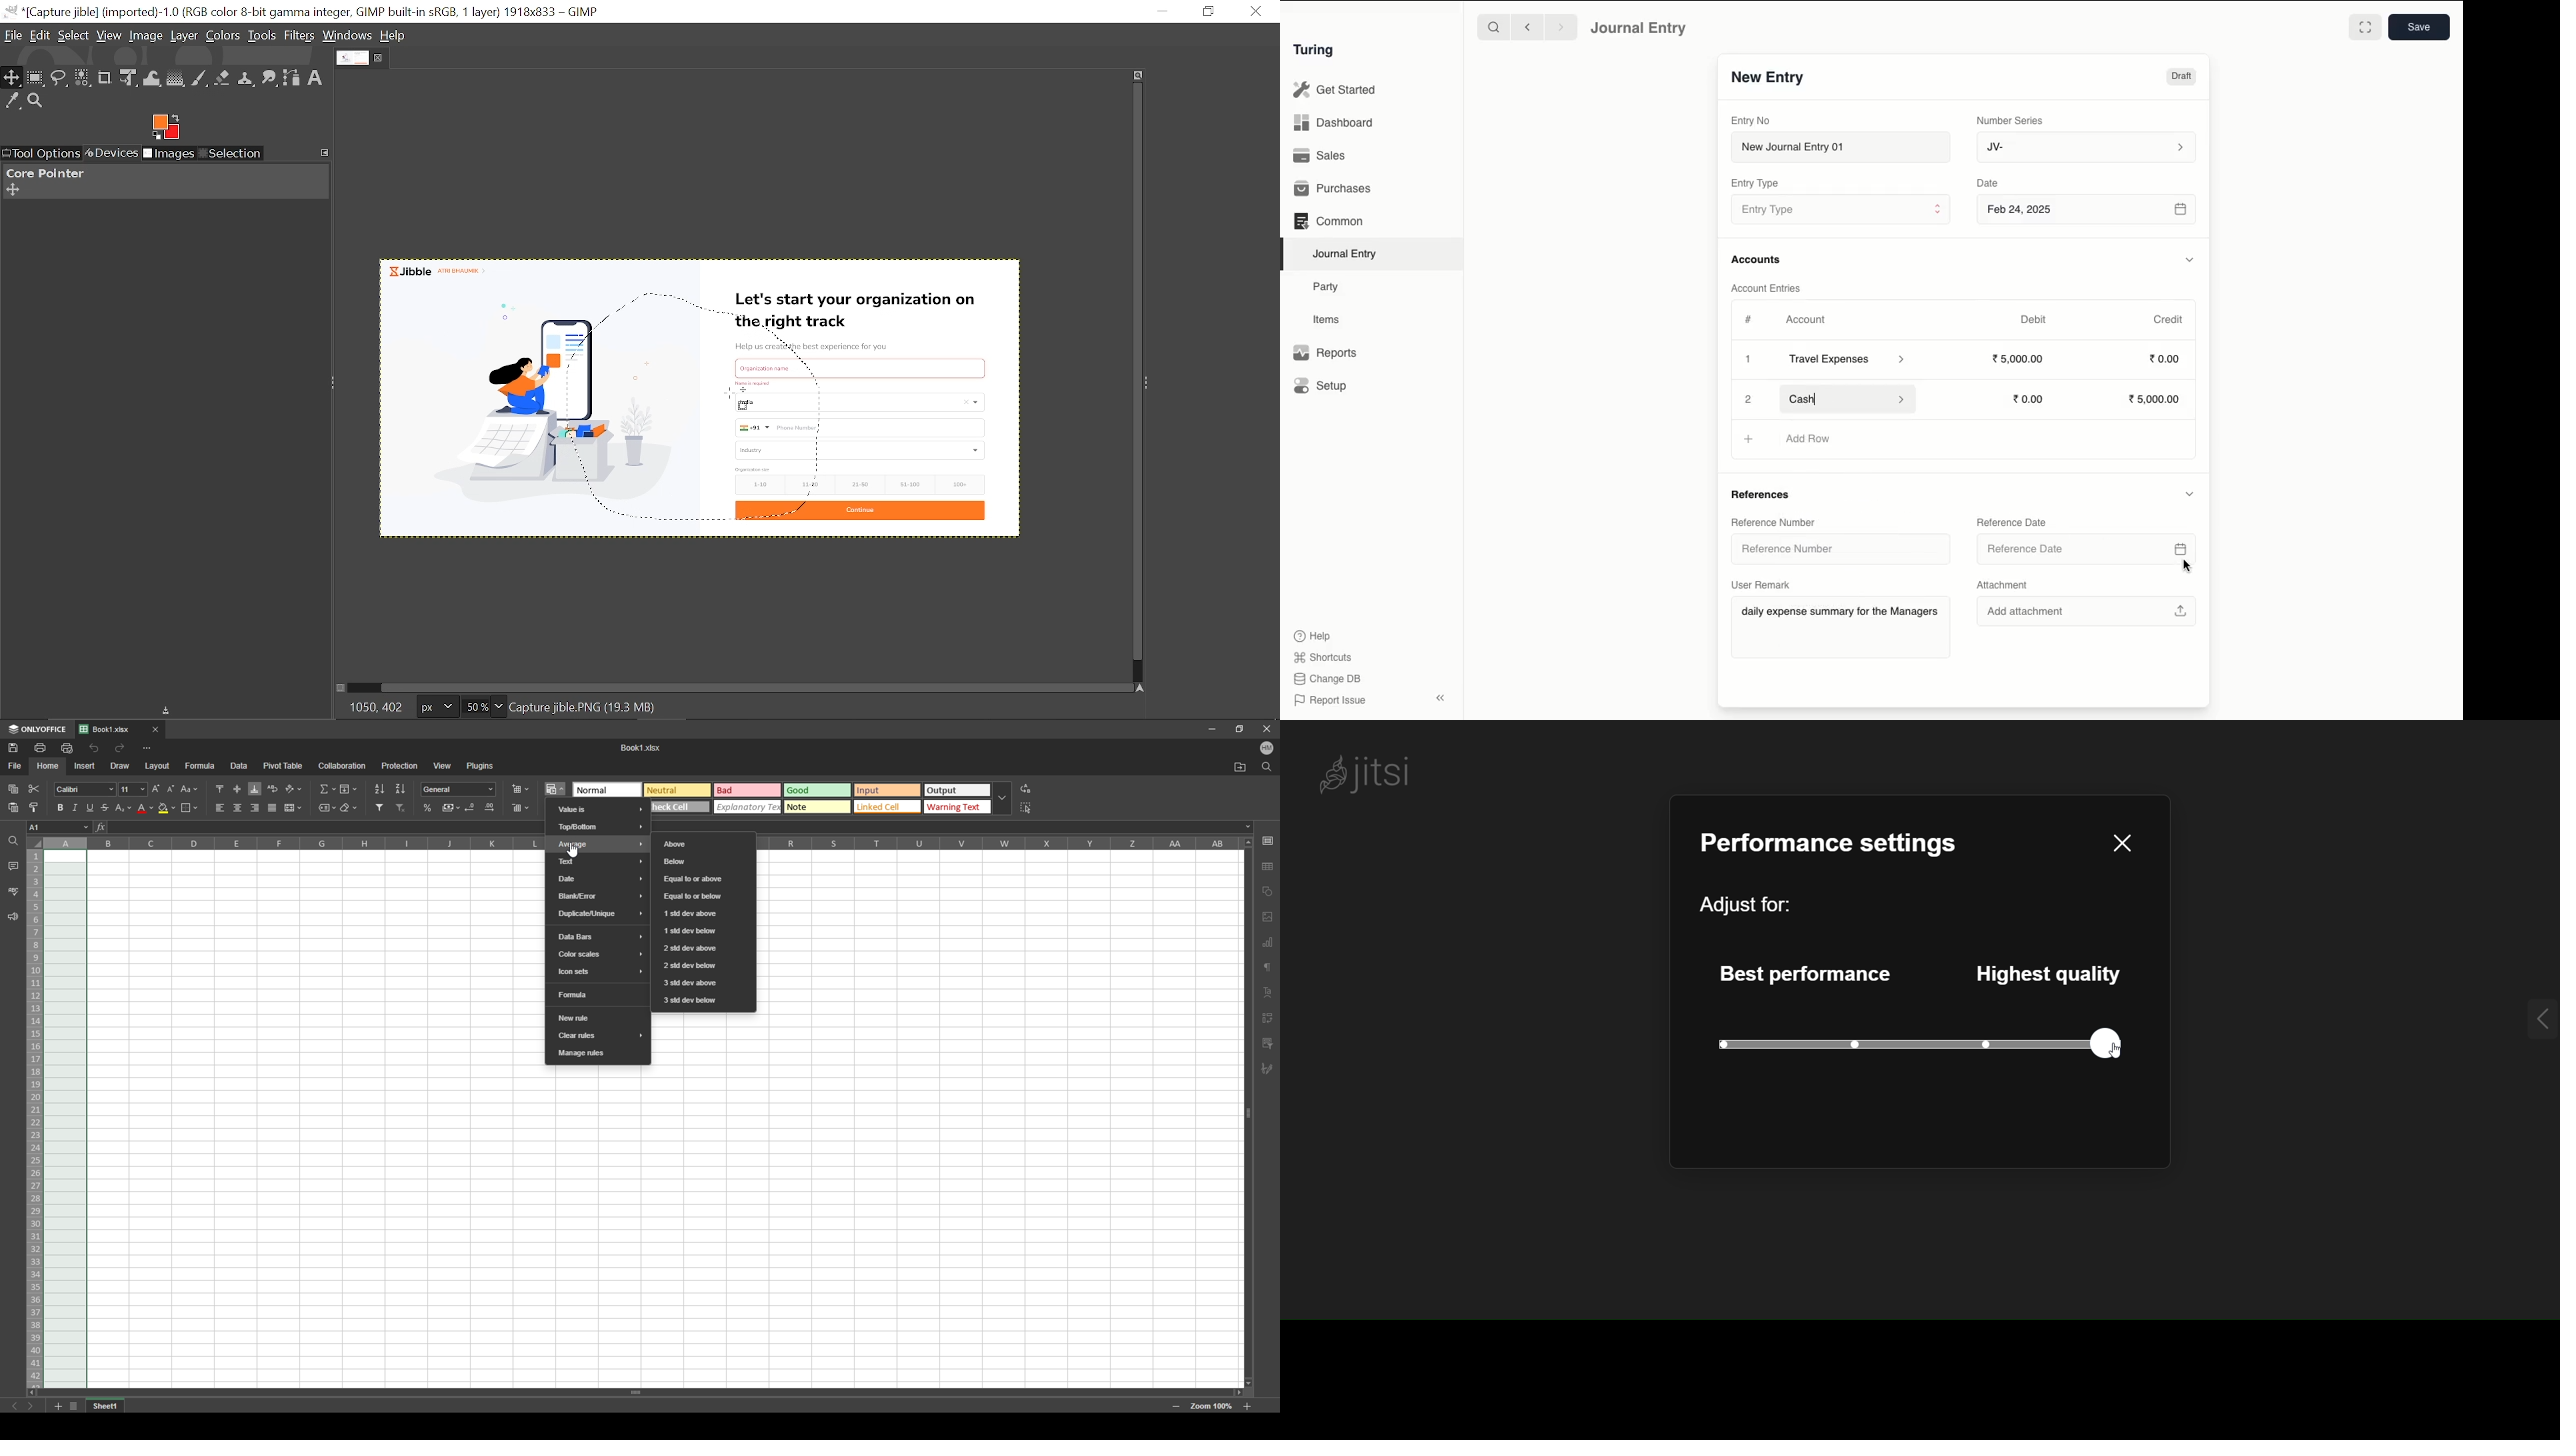 This screenshot has height=1456, width=2576. What do you see at coordinates (2020, 358) in the screenshot?
I see `5000.00` at bounding box center [2020, 358].